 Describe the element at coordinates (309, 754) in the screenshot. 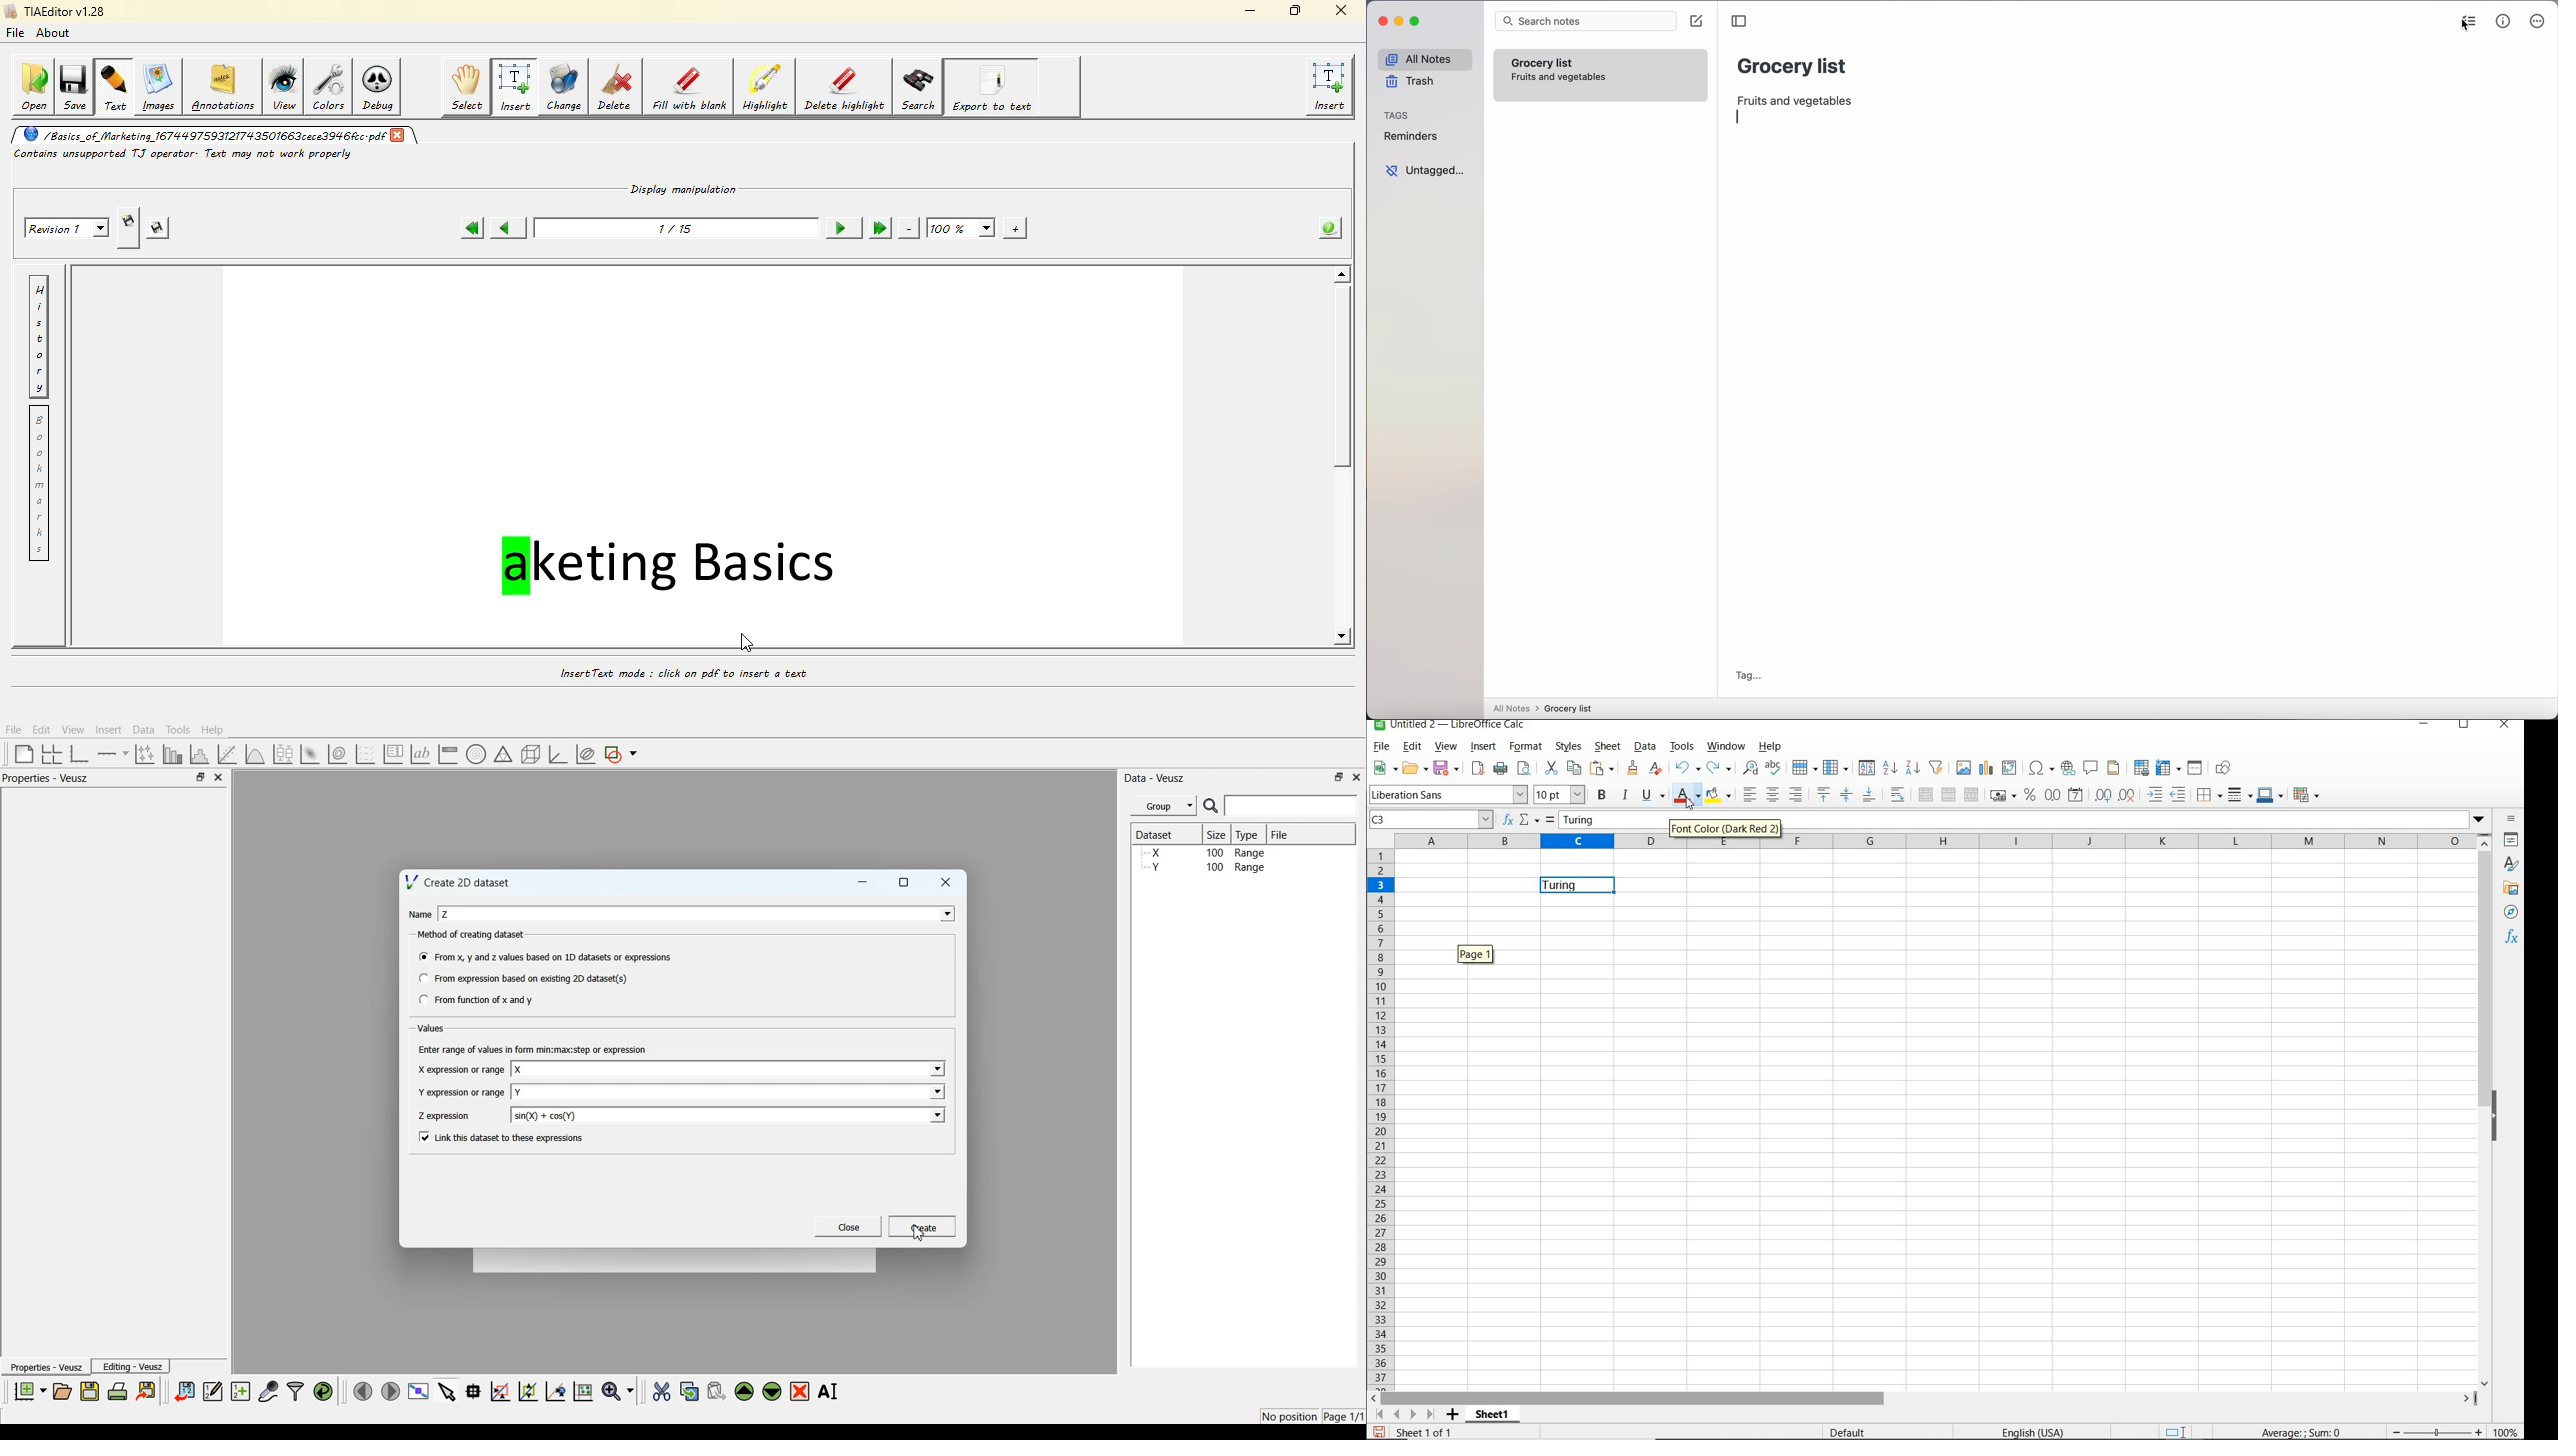

I see `3D Surface` at that location.